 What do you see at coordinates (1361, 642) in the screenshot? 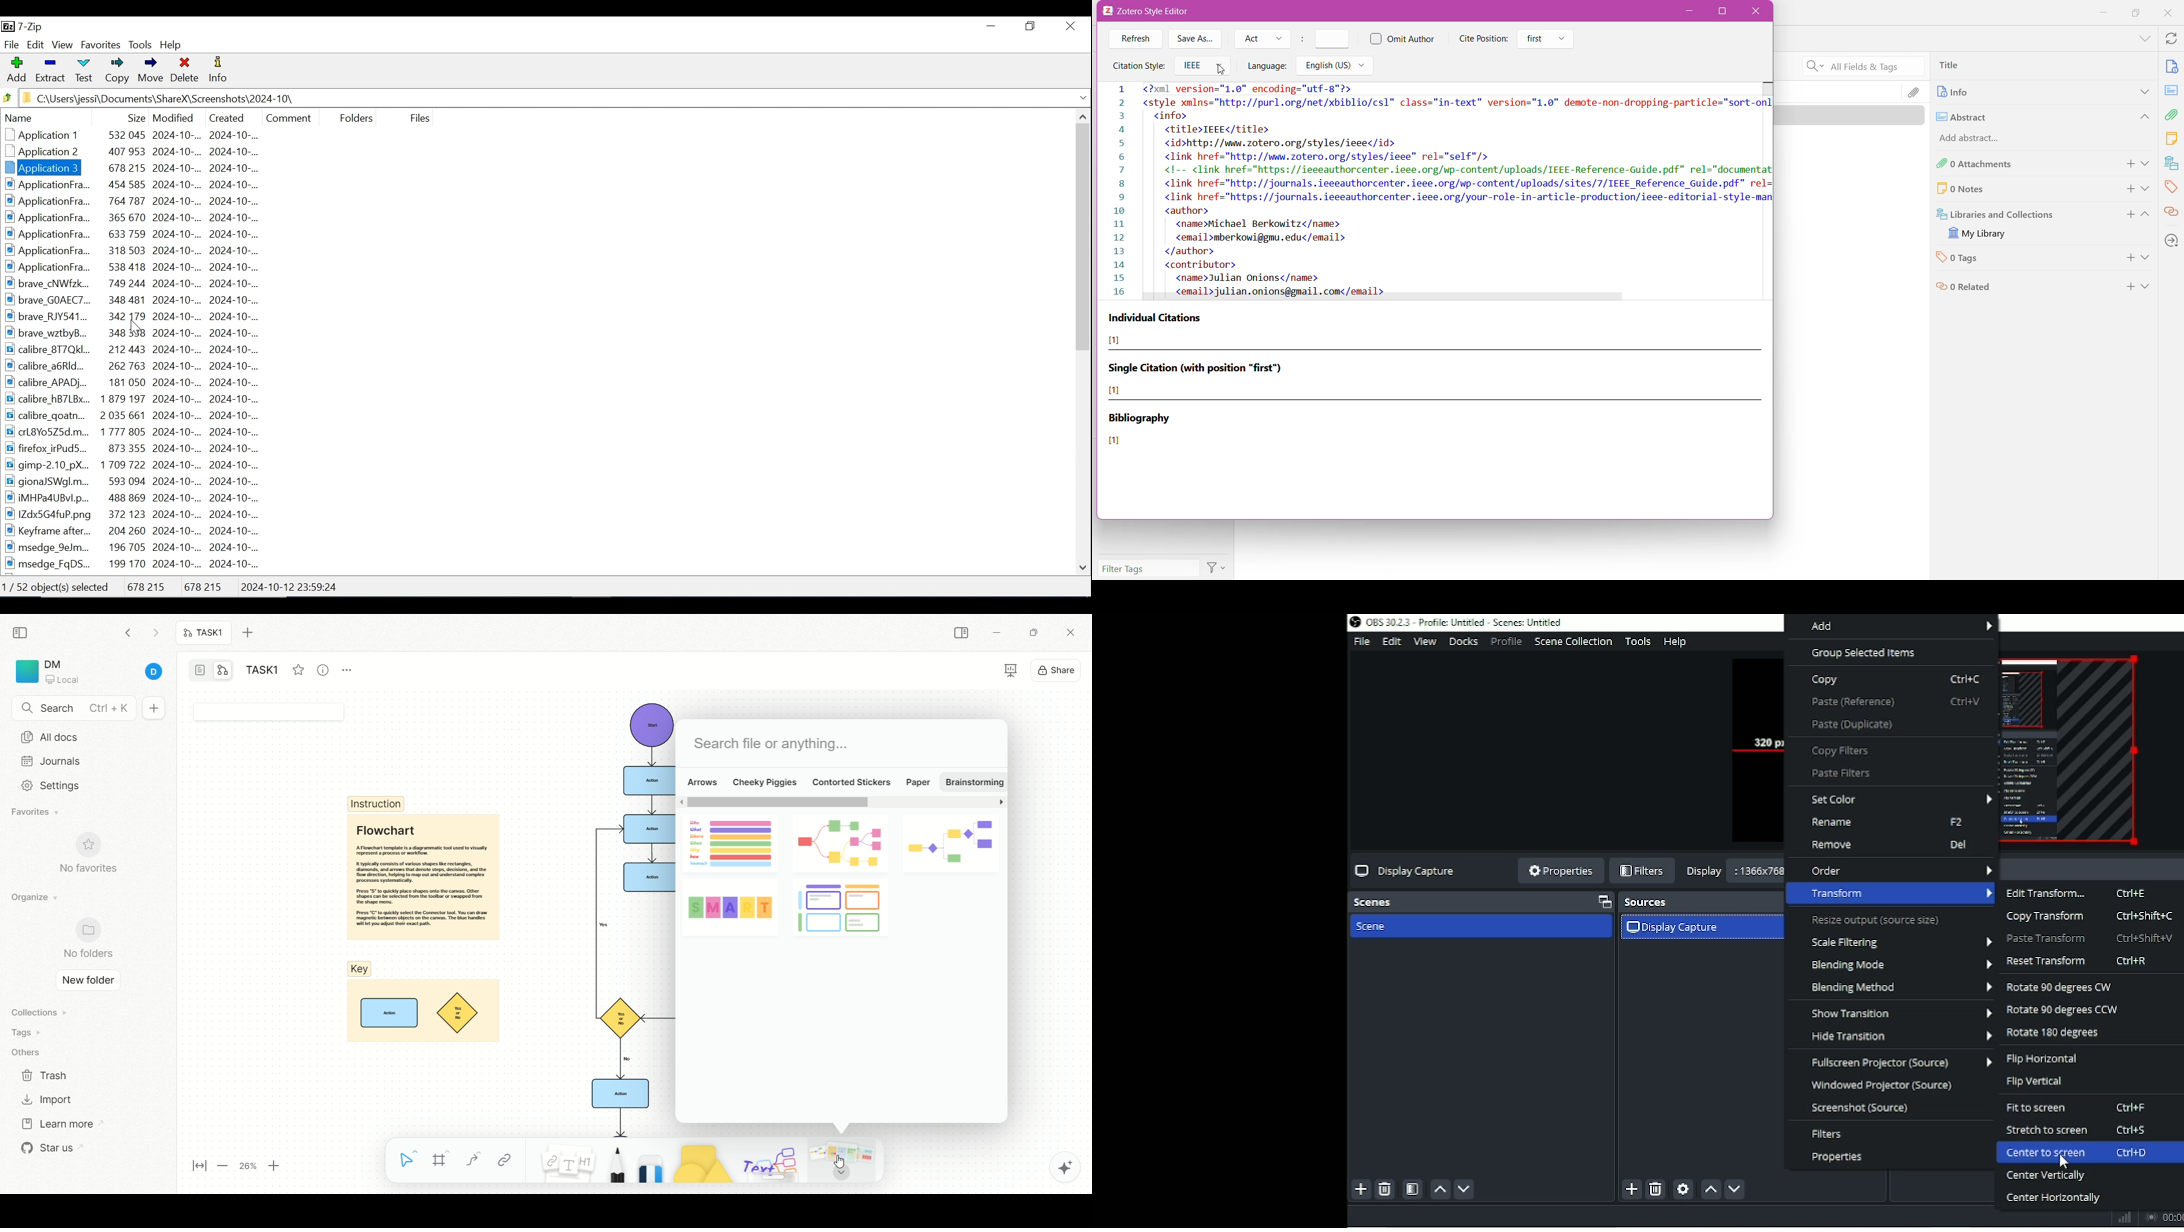
I see `File` at bounding box center [1361, 642].